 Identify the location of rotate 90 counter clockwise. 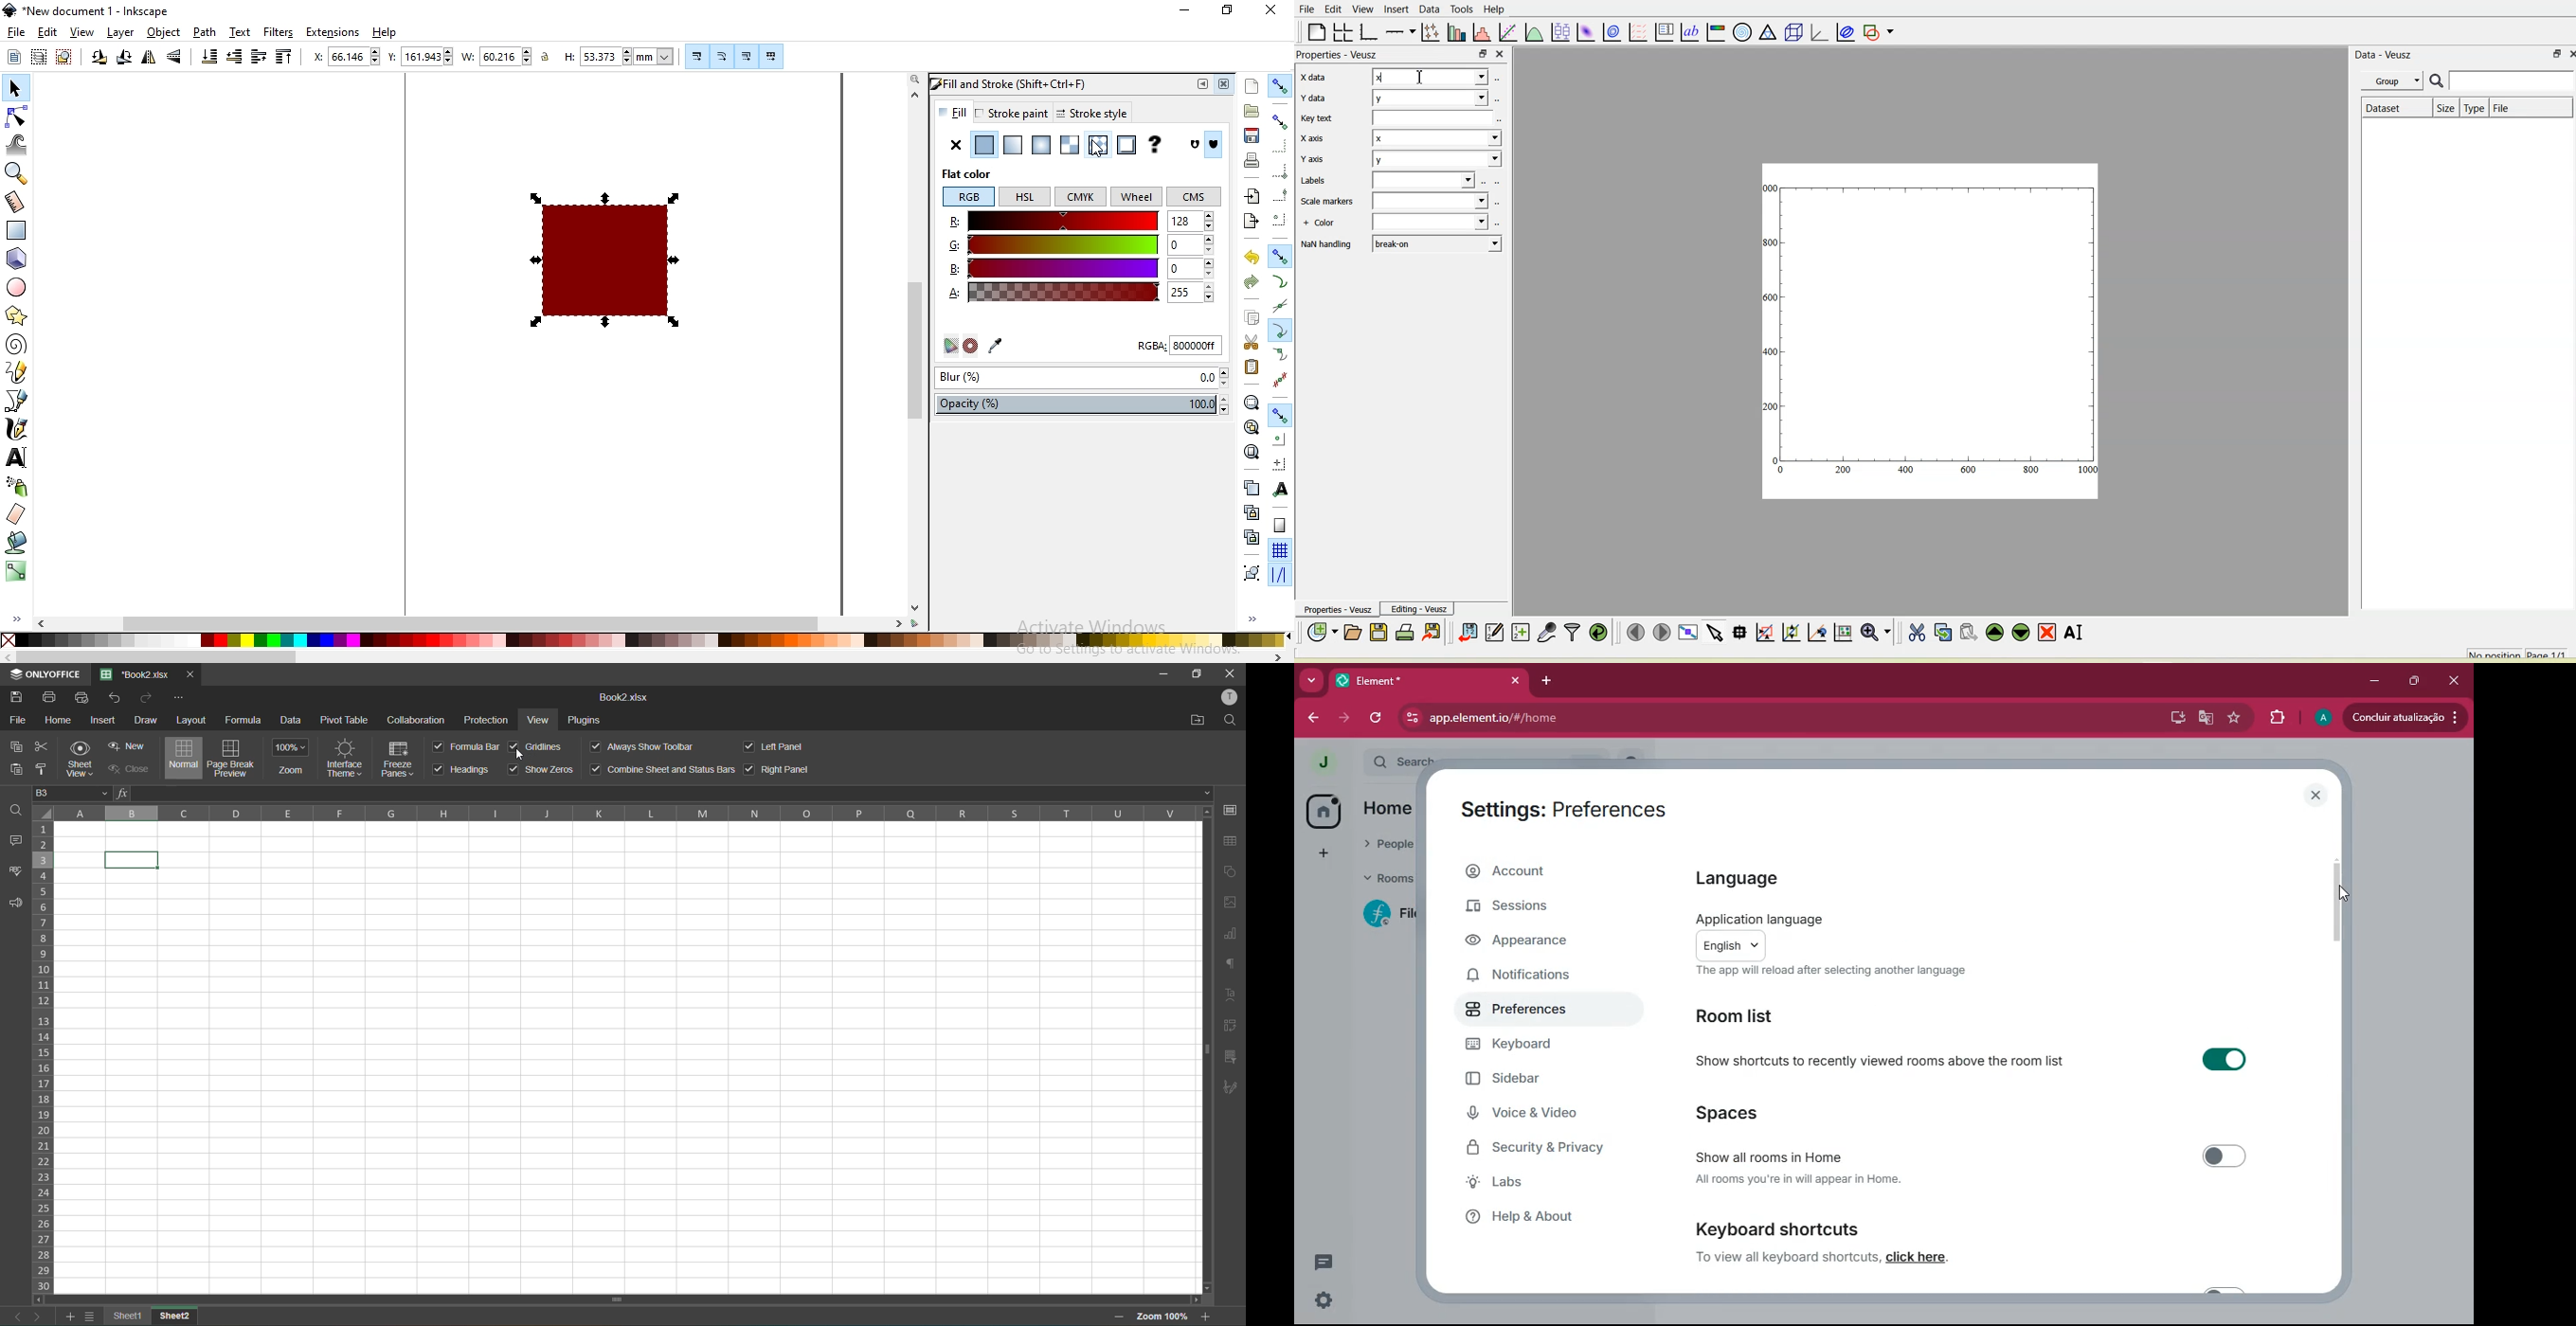
(98, 59).